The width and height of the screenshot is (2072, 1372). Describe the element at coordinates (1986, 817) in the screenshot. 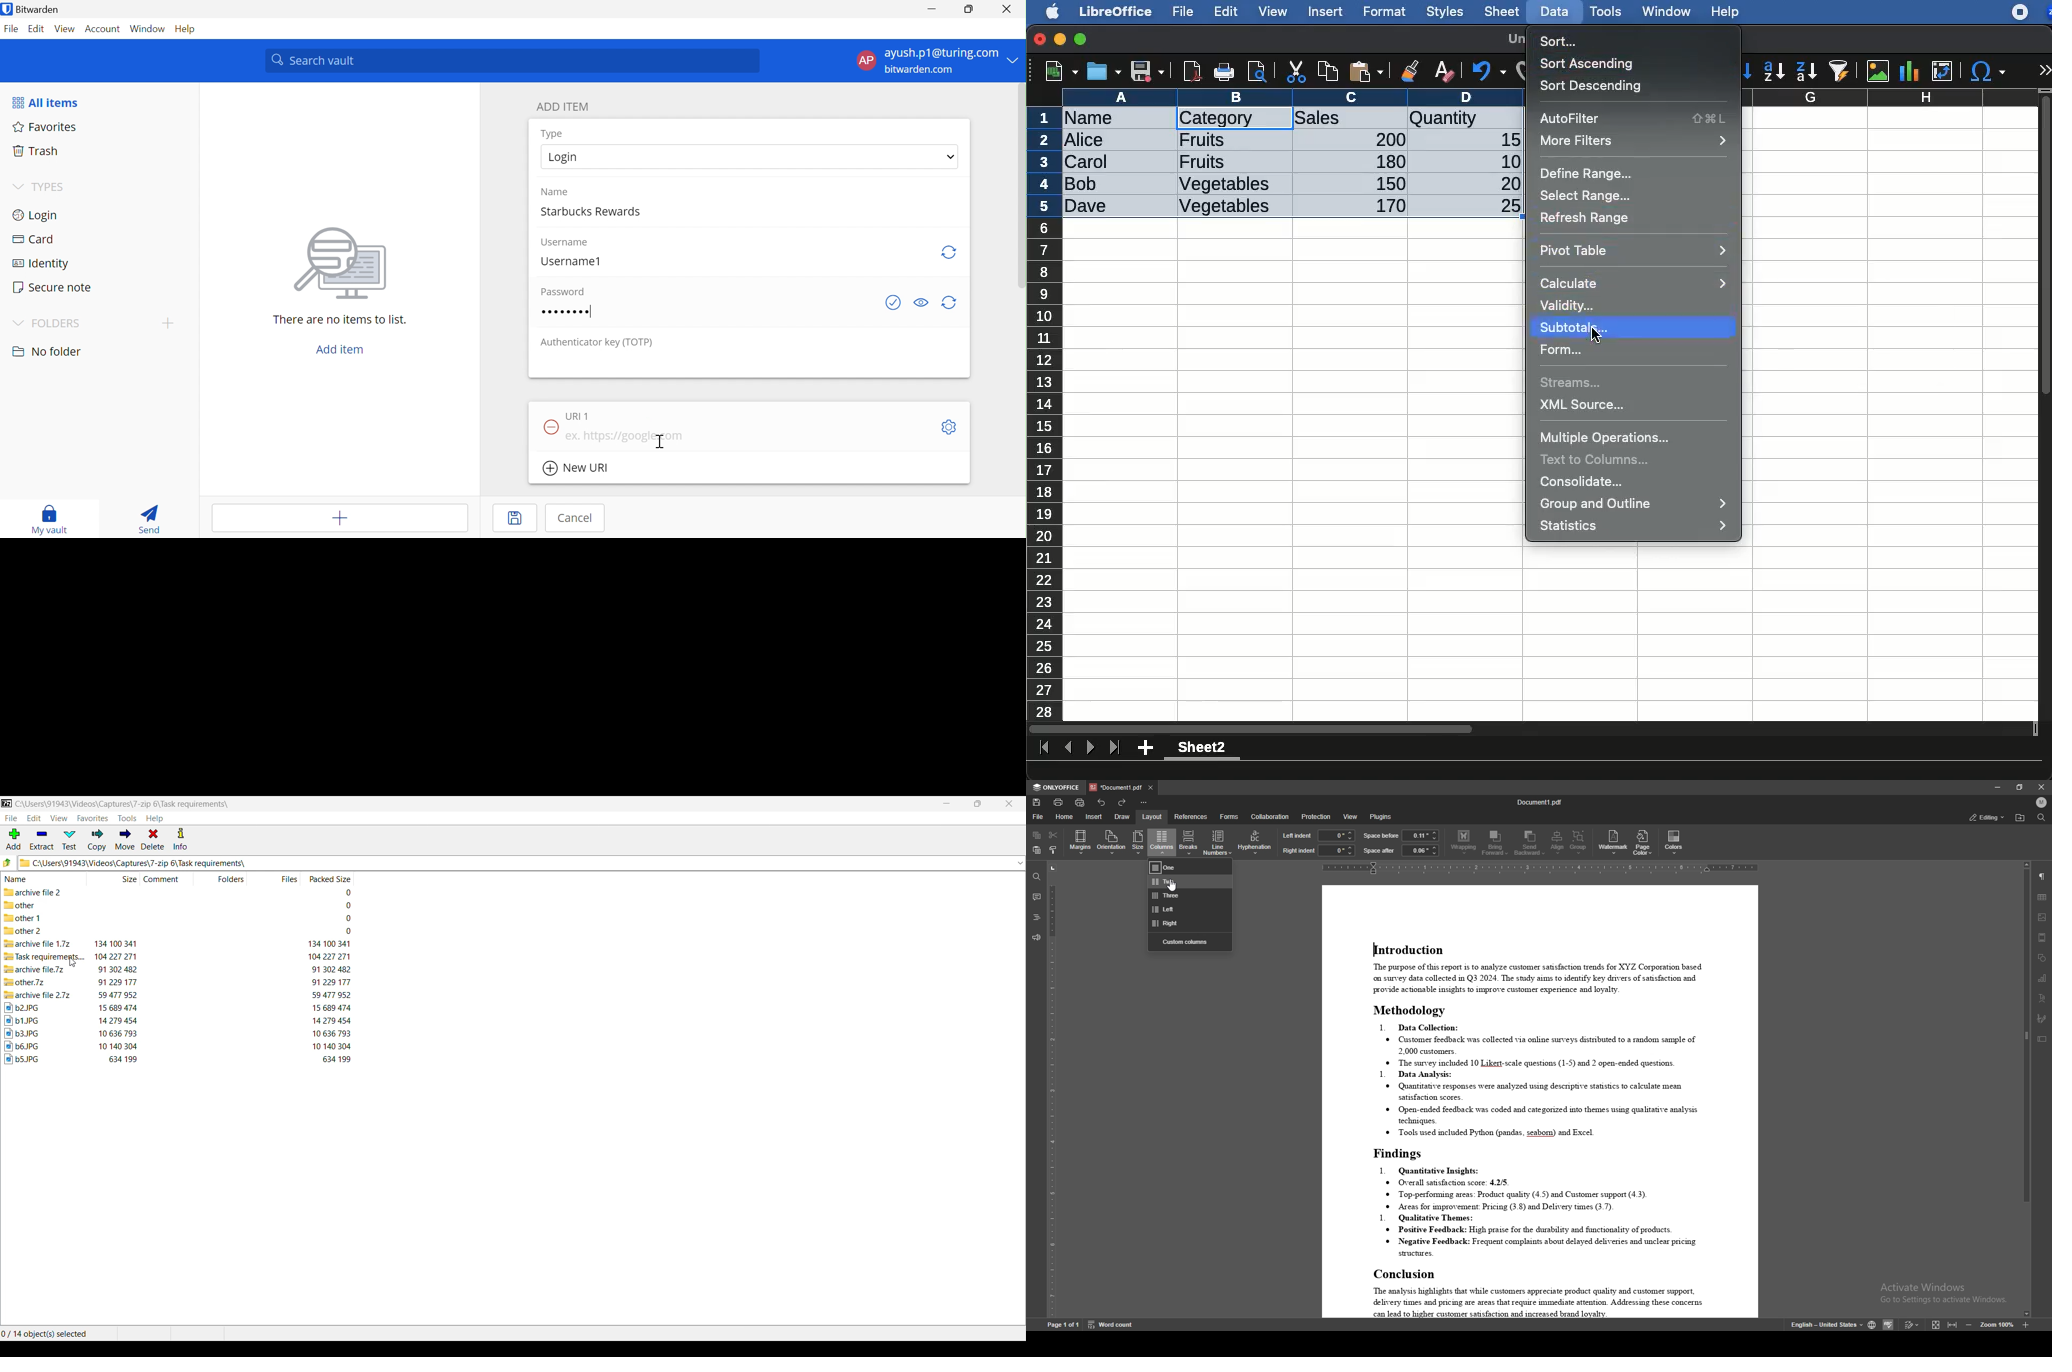

I see `status` at that location.